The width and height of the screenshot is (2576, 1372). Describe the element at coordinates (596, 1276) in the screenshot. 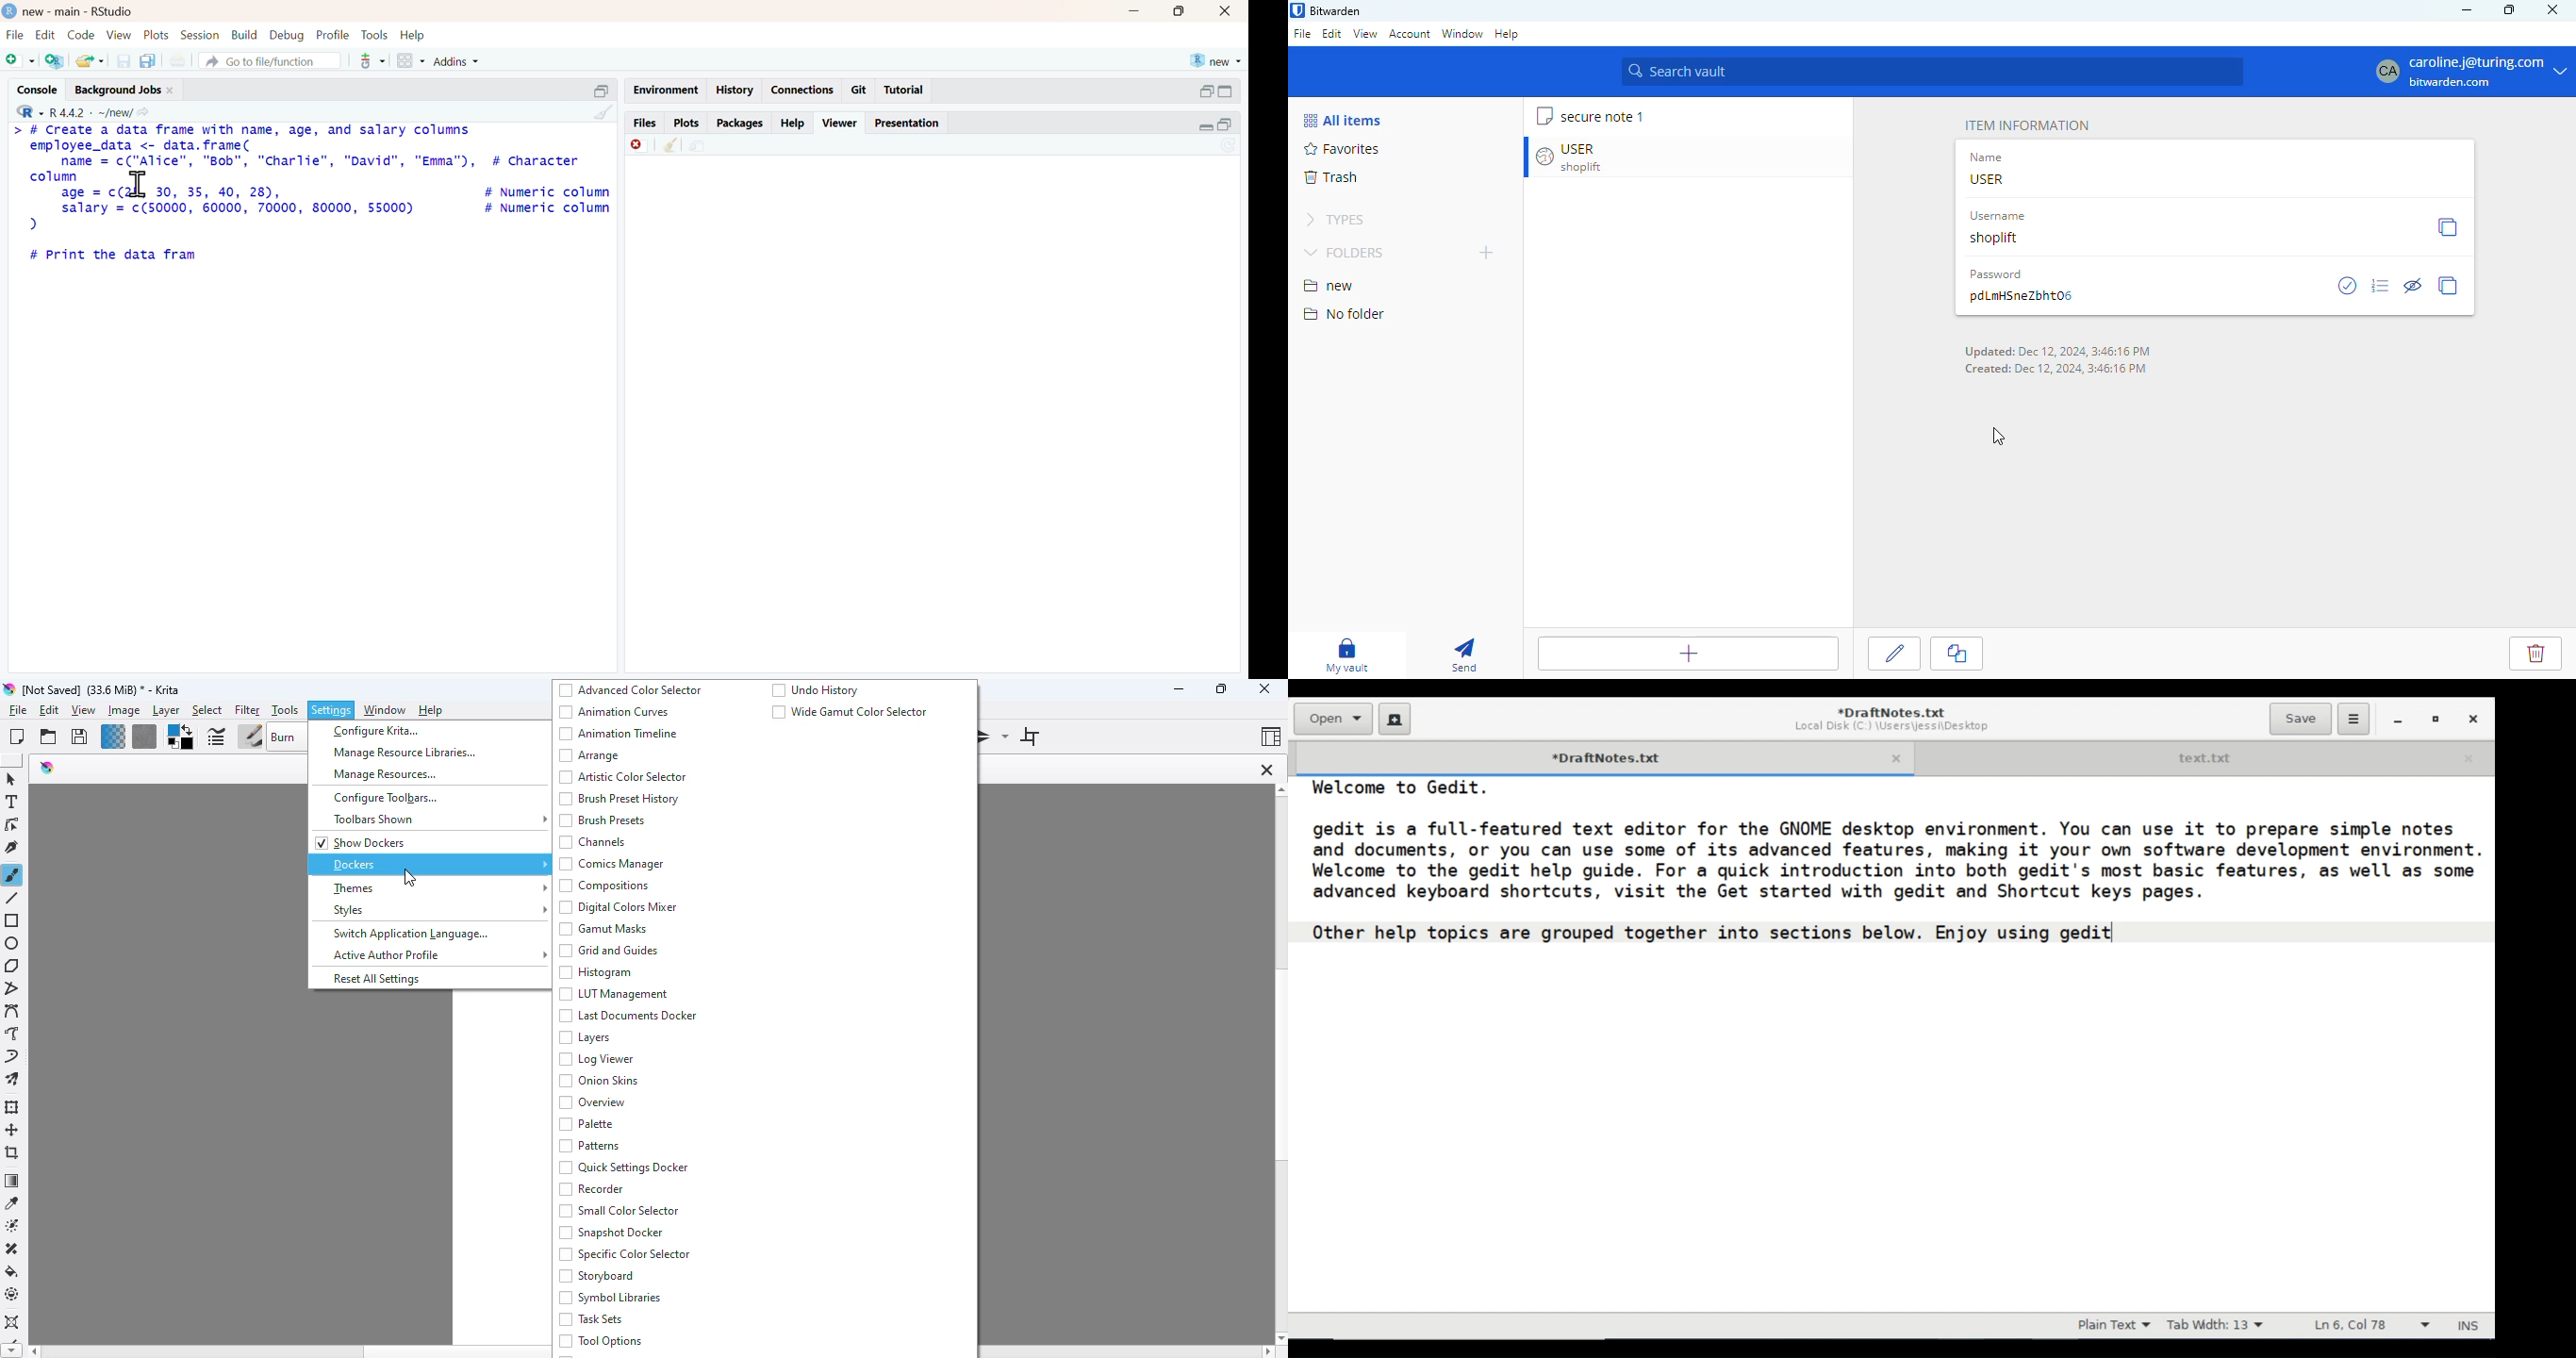

I see `storyboard` at that location.